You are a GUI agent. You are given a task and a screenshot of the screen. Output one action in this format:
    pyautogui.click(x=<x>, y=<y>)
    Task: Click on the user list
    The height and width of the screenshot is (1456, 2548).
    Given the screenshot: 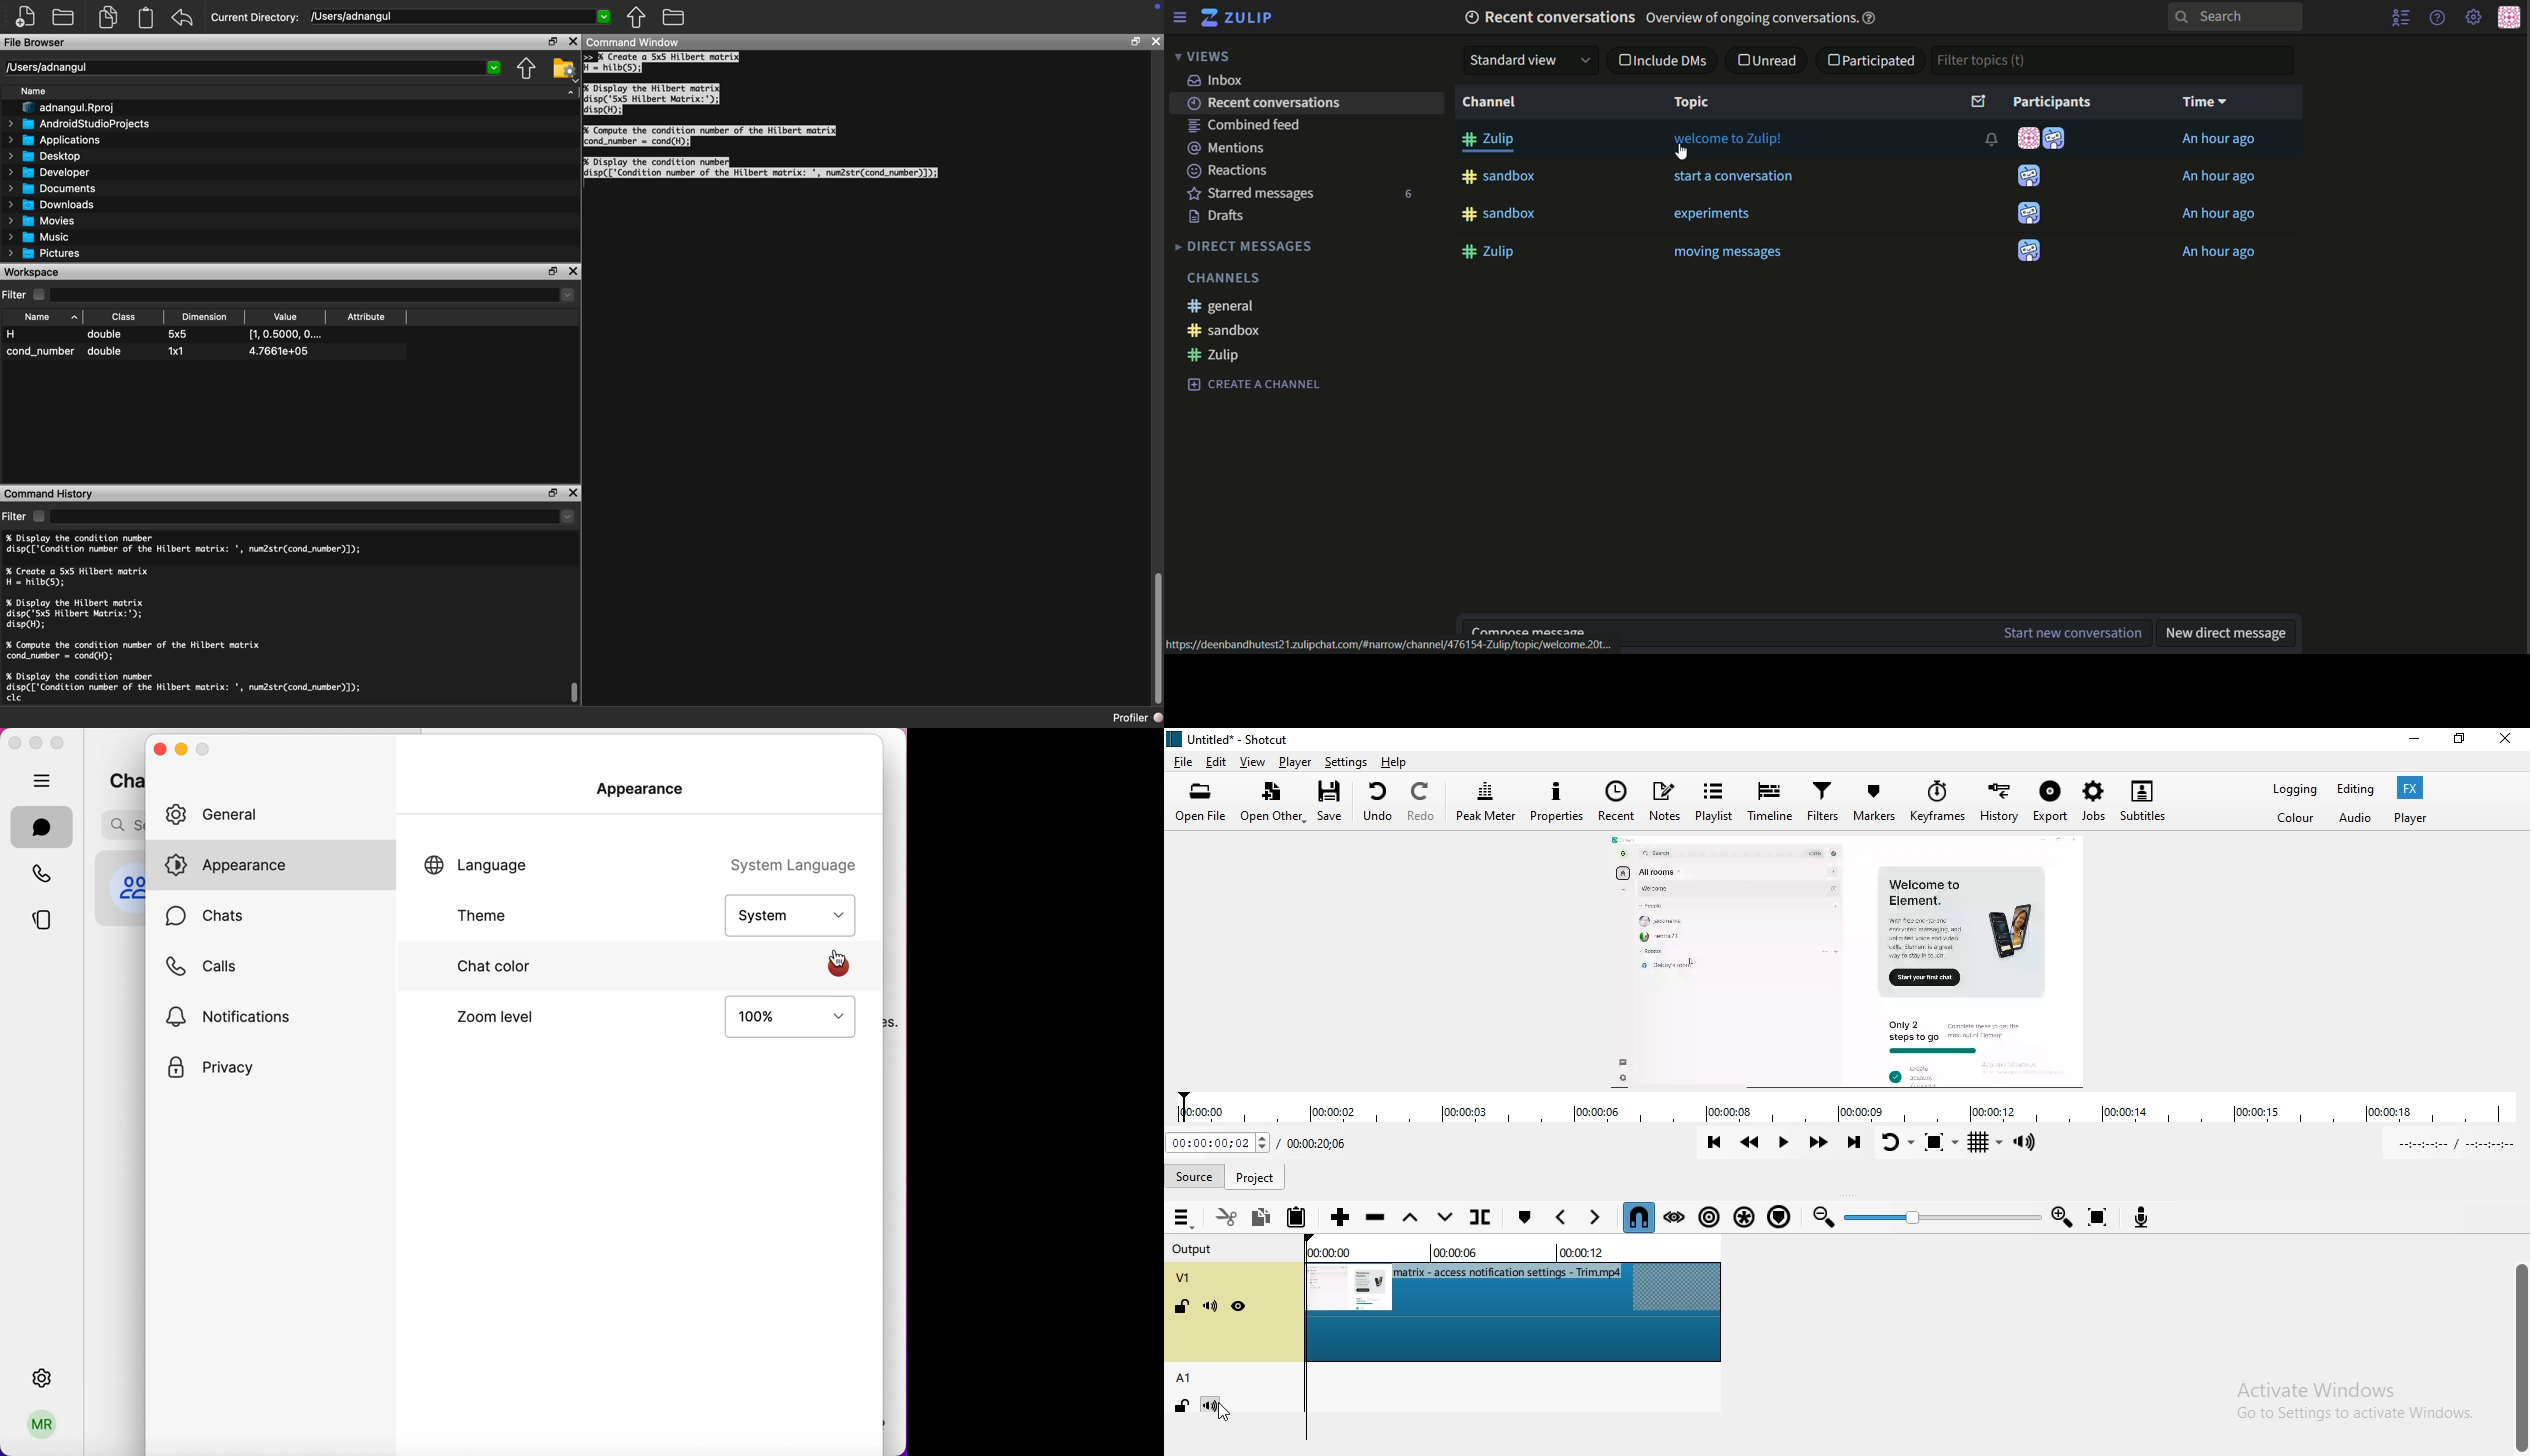 What is the action you would take?
    pyautogui.click(x=2402, y=17)
    